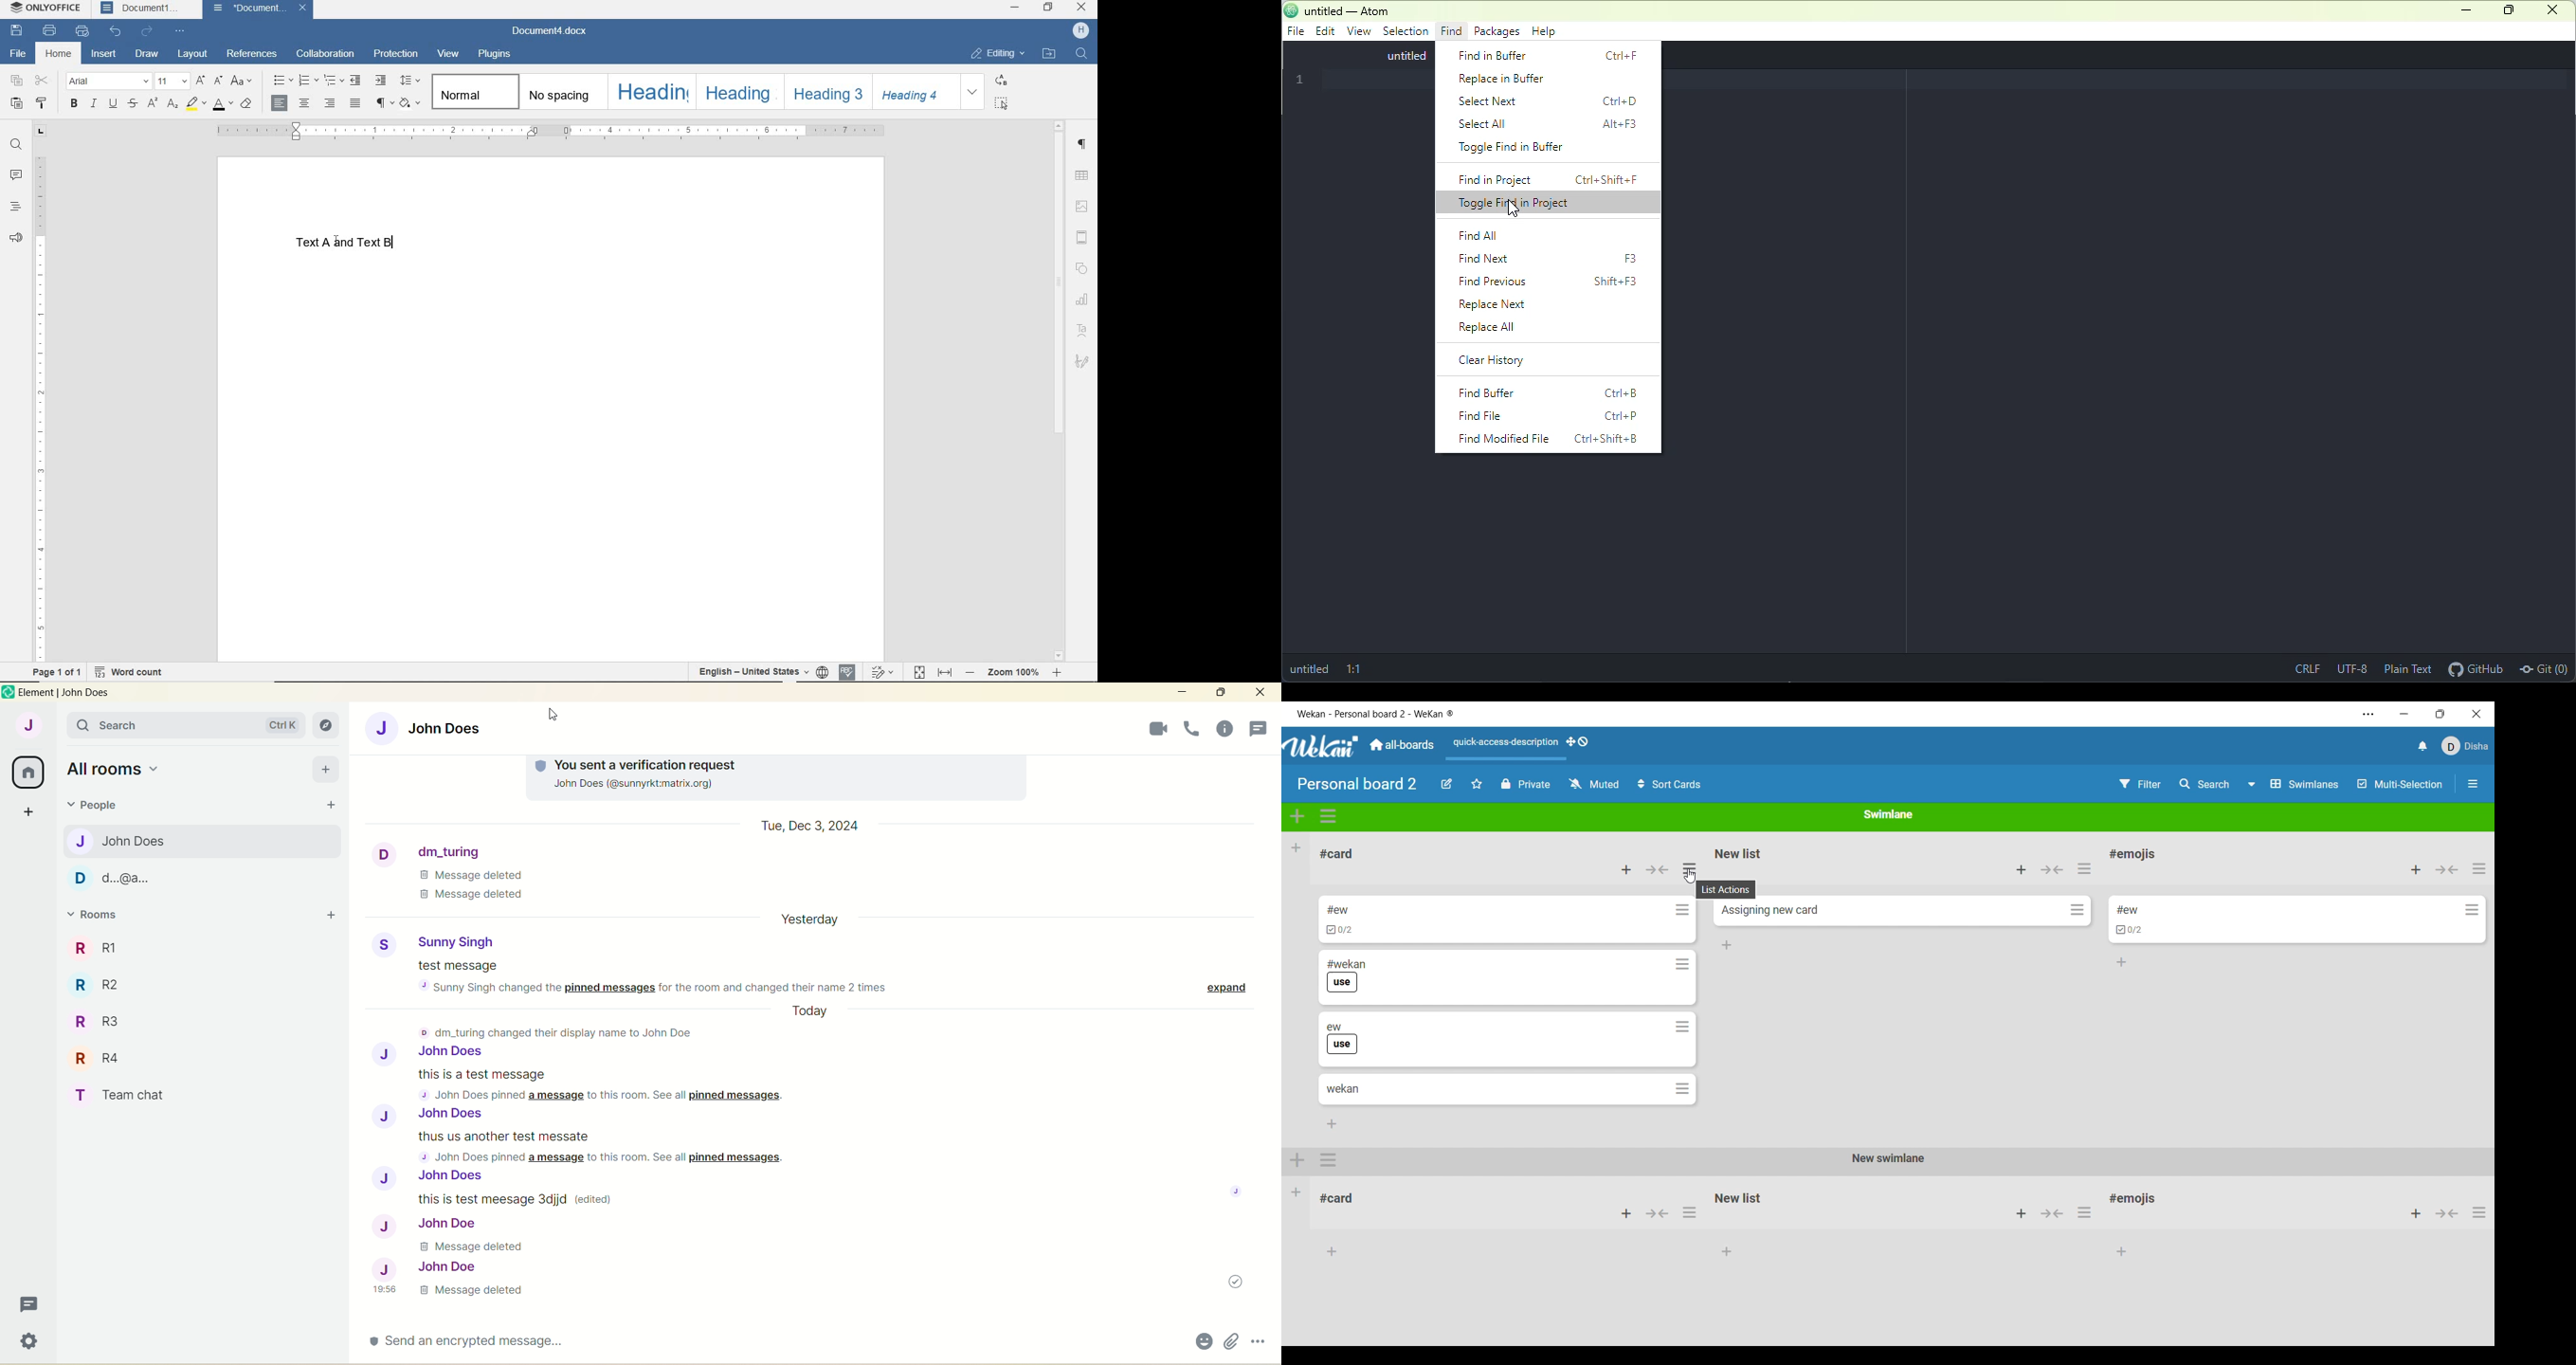  What do you see at coordinates (1526, 784) in the screenshot?
I see `Privcy status of current board` at bounding box center [1526, 784].